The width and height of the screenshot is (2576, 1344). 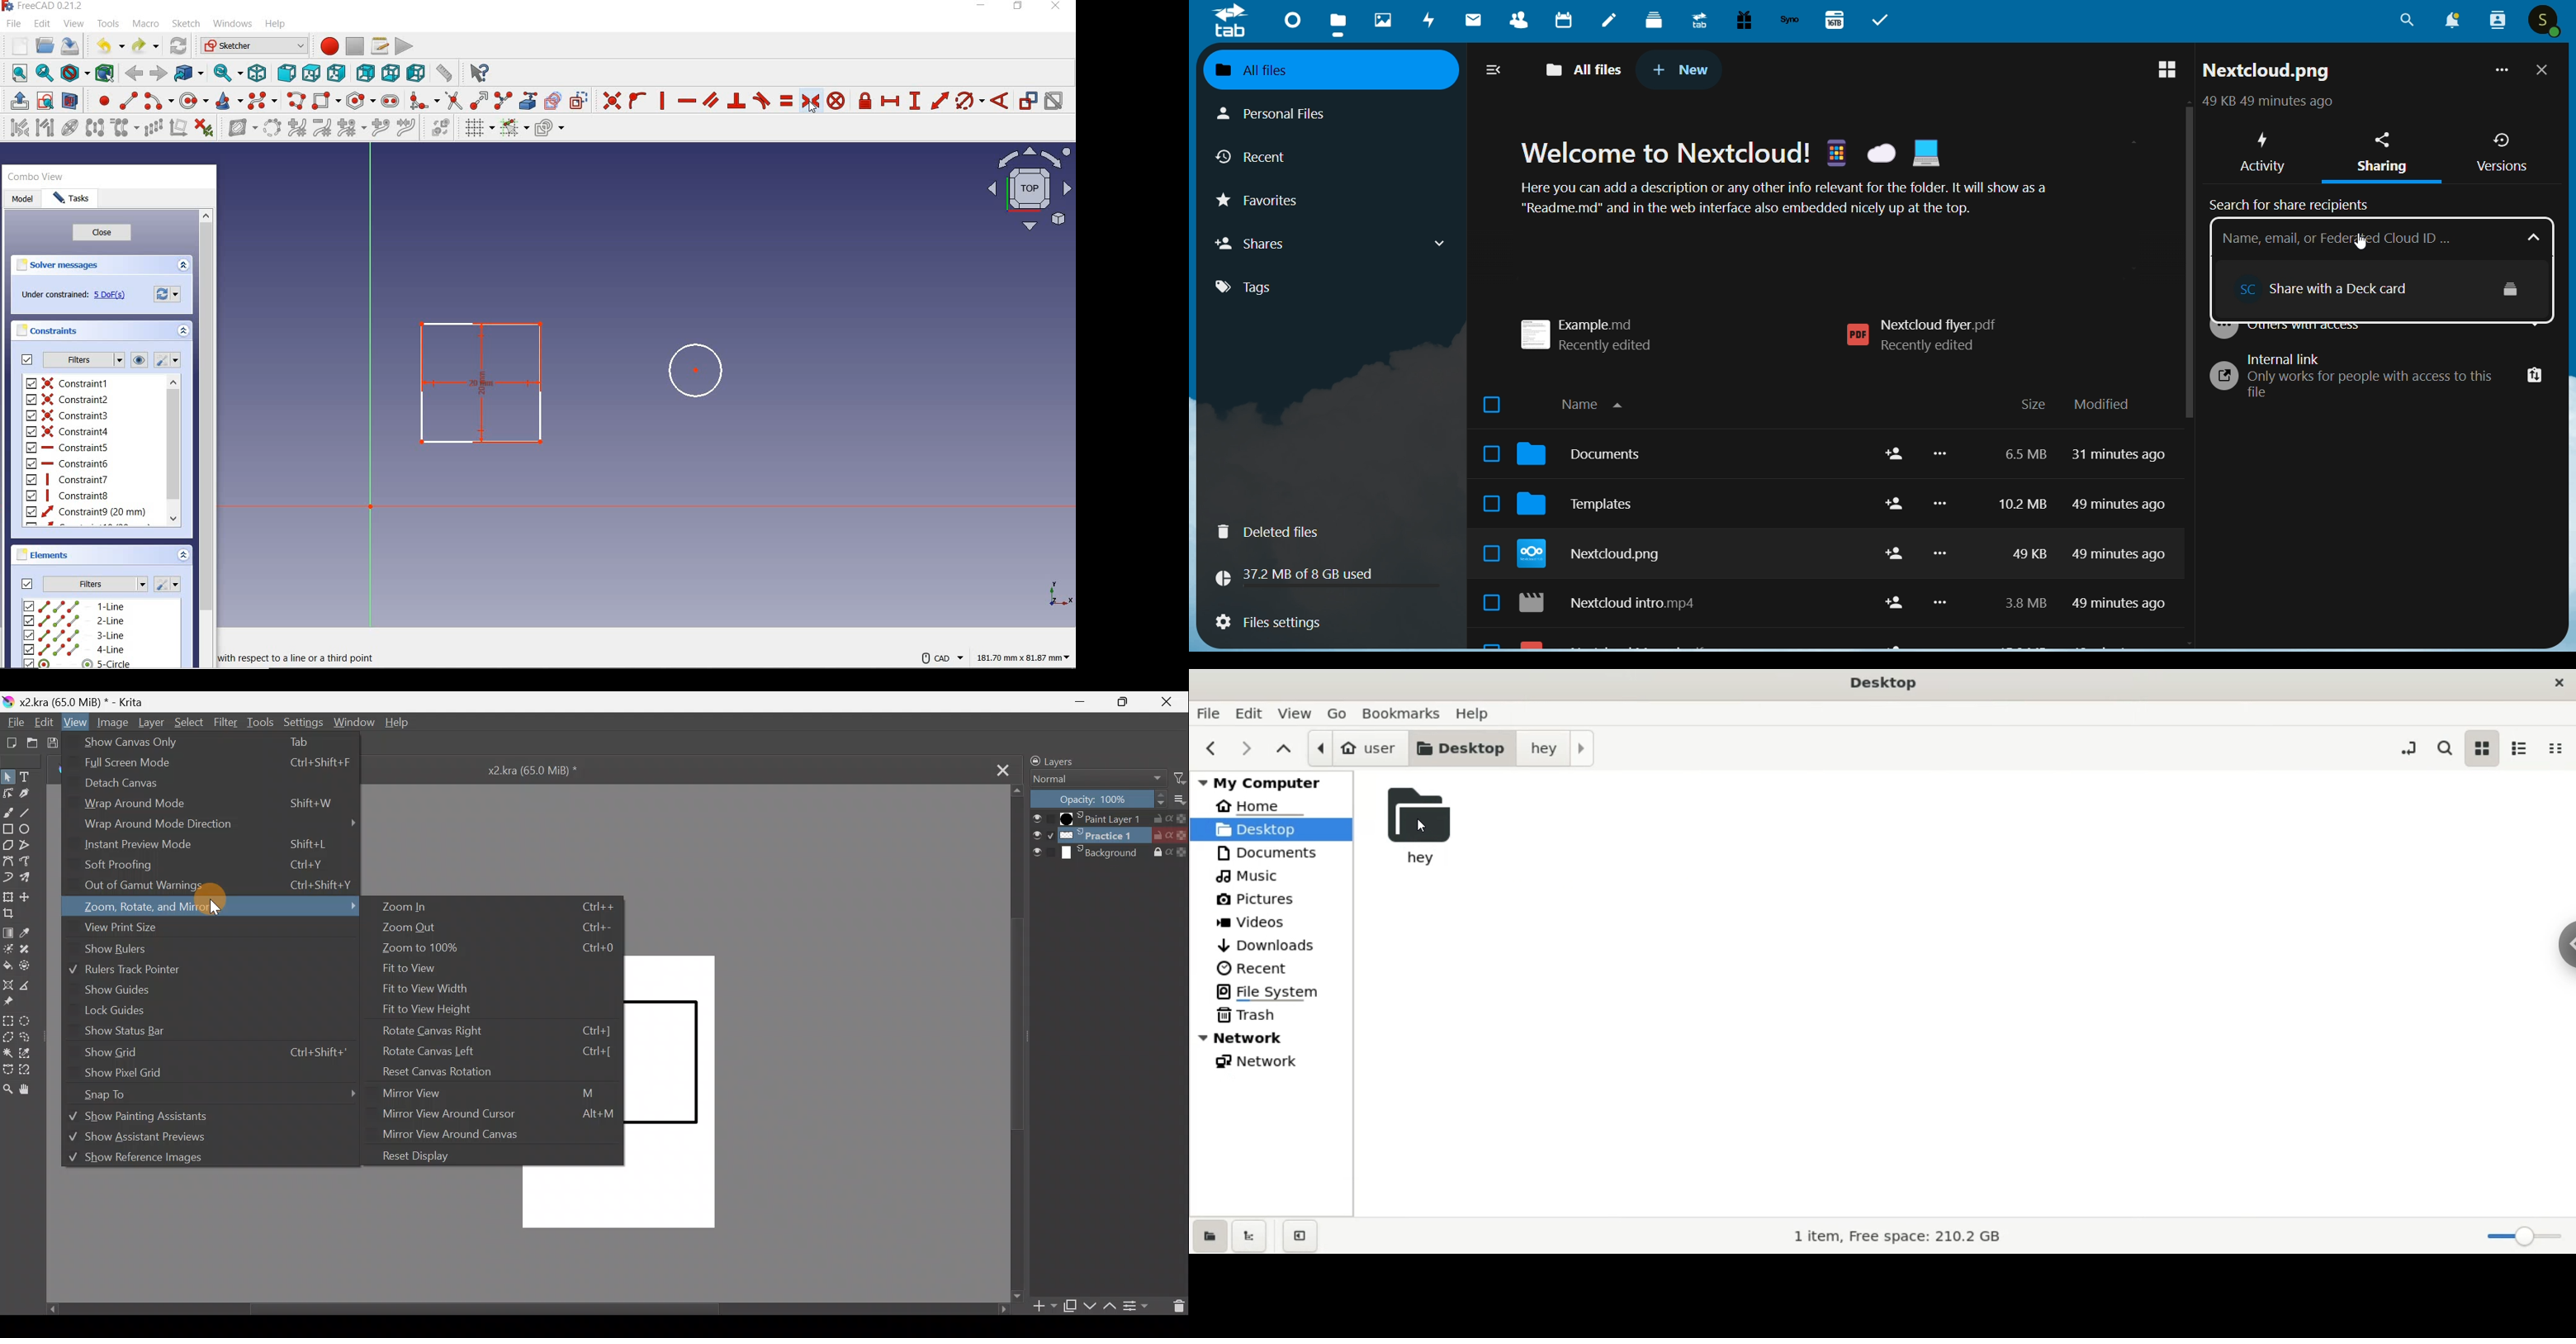 What do you see at coordinates (179, 46) in the screenshot?
I see `refresh` at bounding box center [179, 46].